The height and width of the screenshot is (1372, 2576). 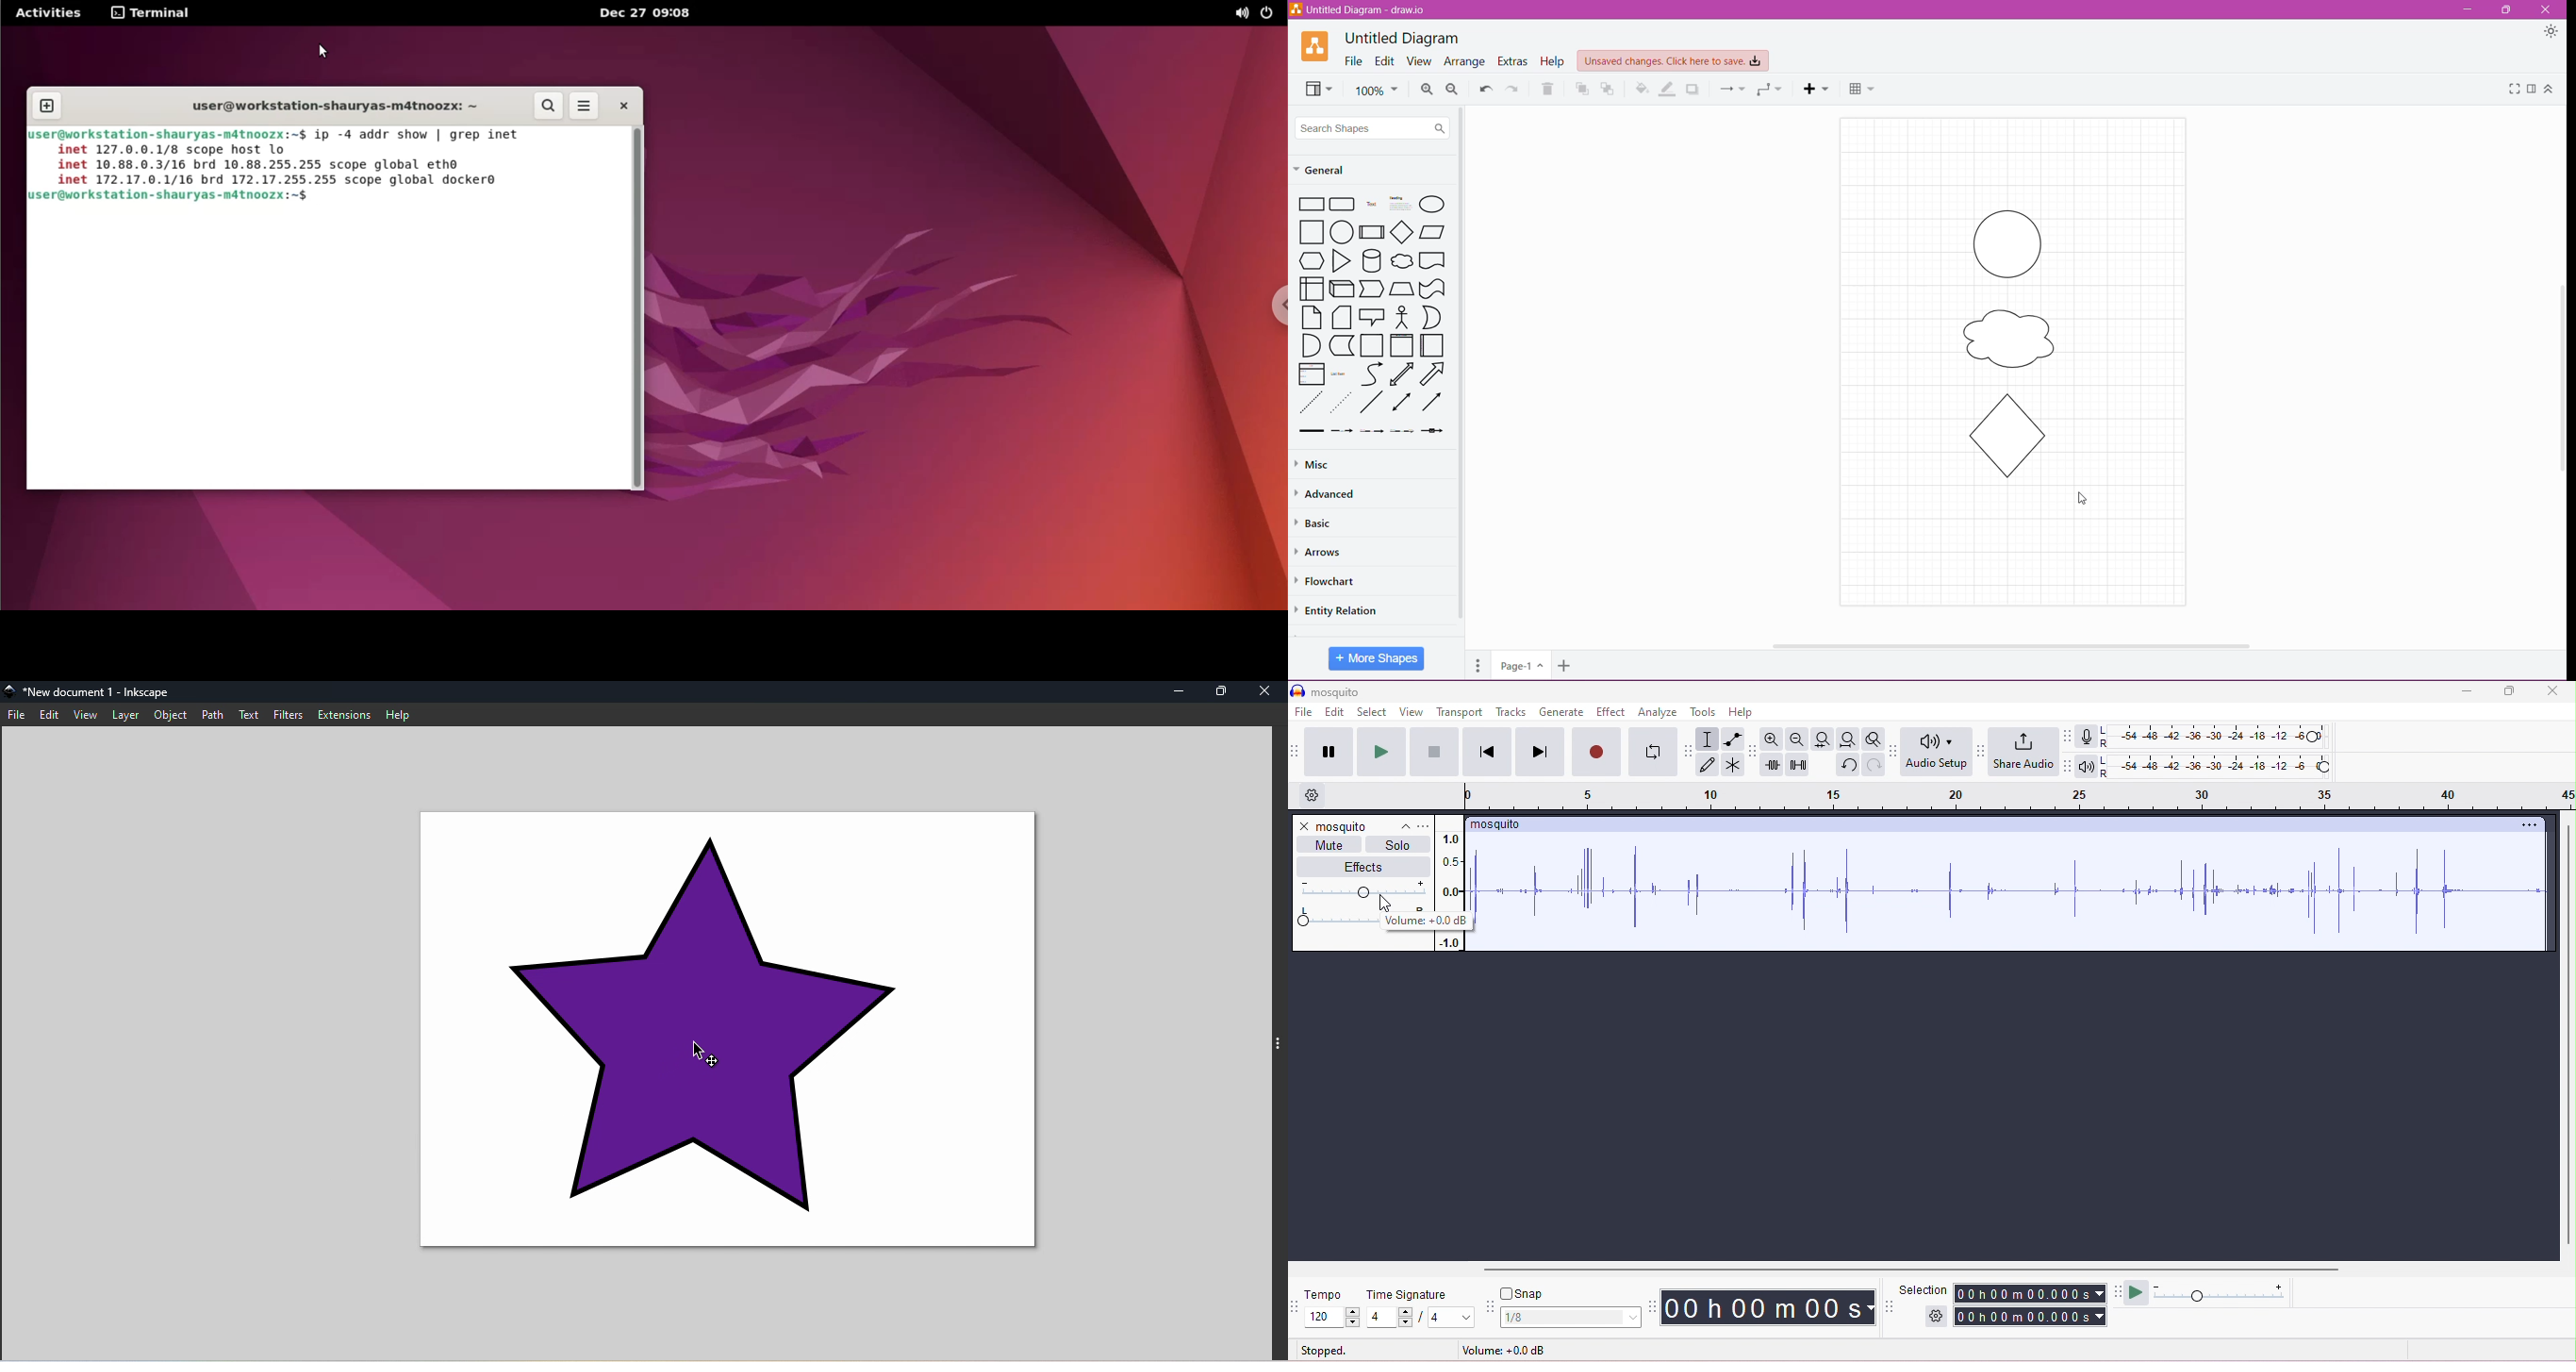 I want to click on pan, so click(x=1333, y=918).